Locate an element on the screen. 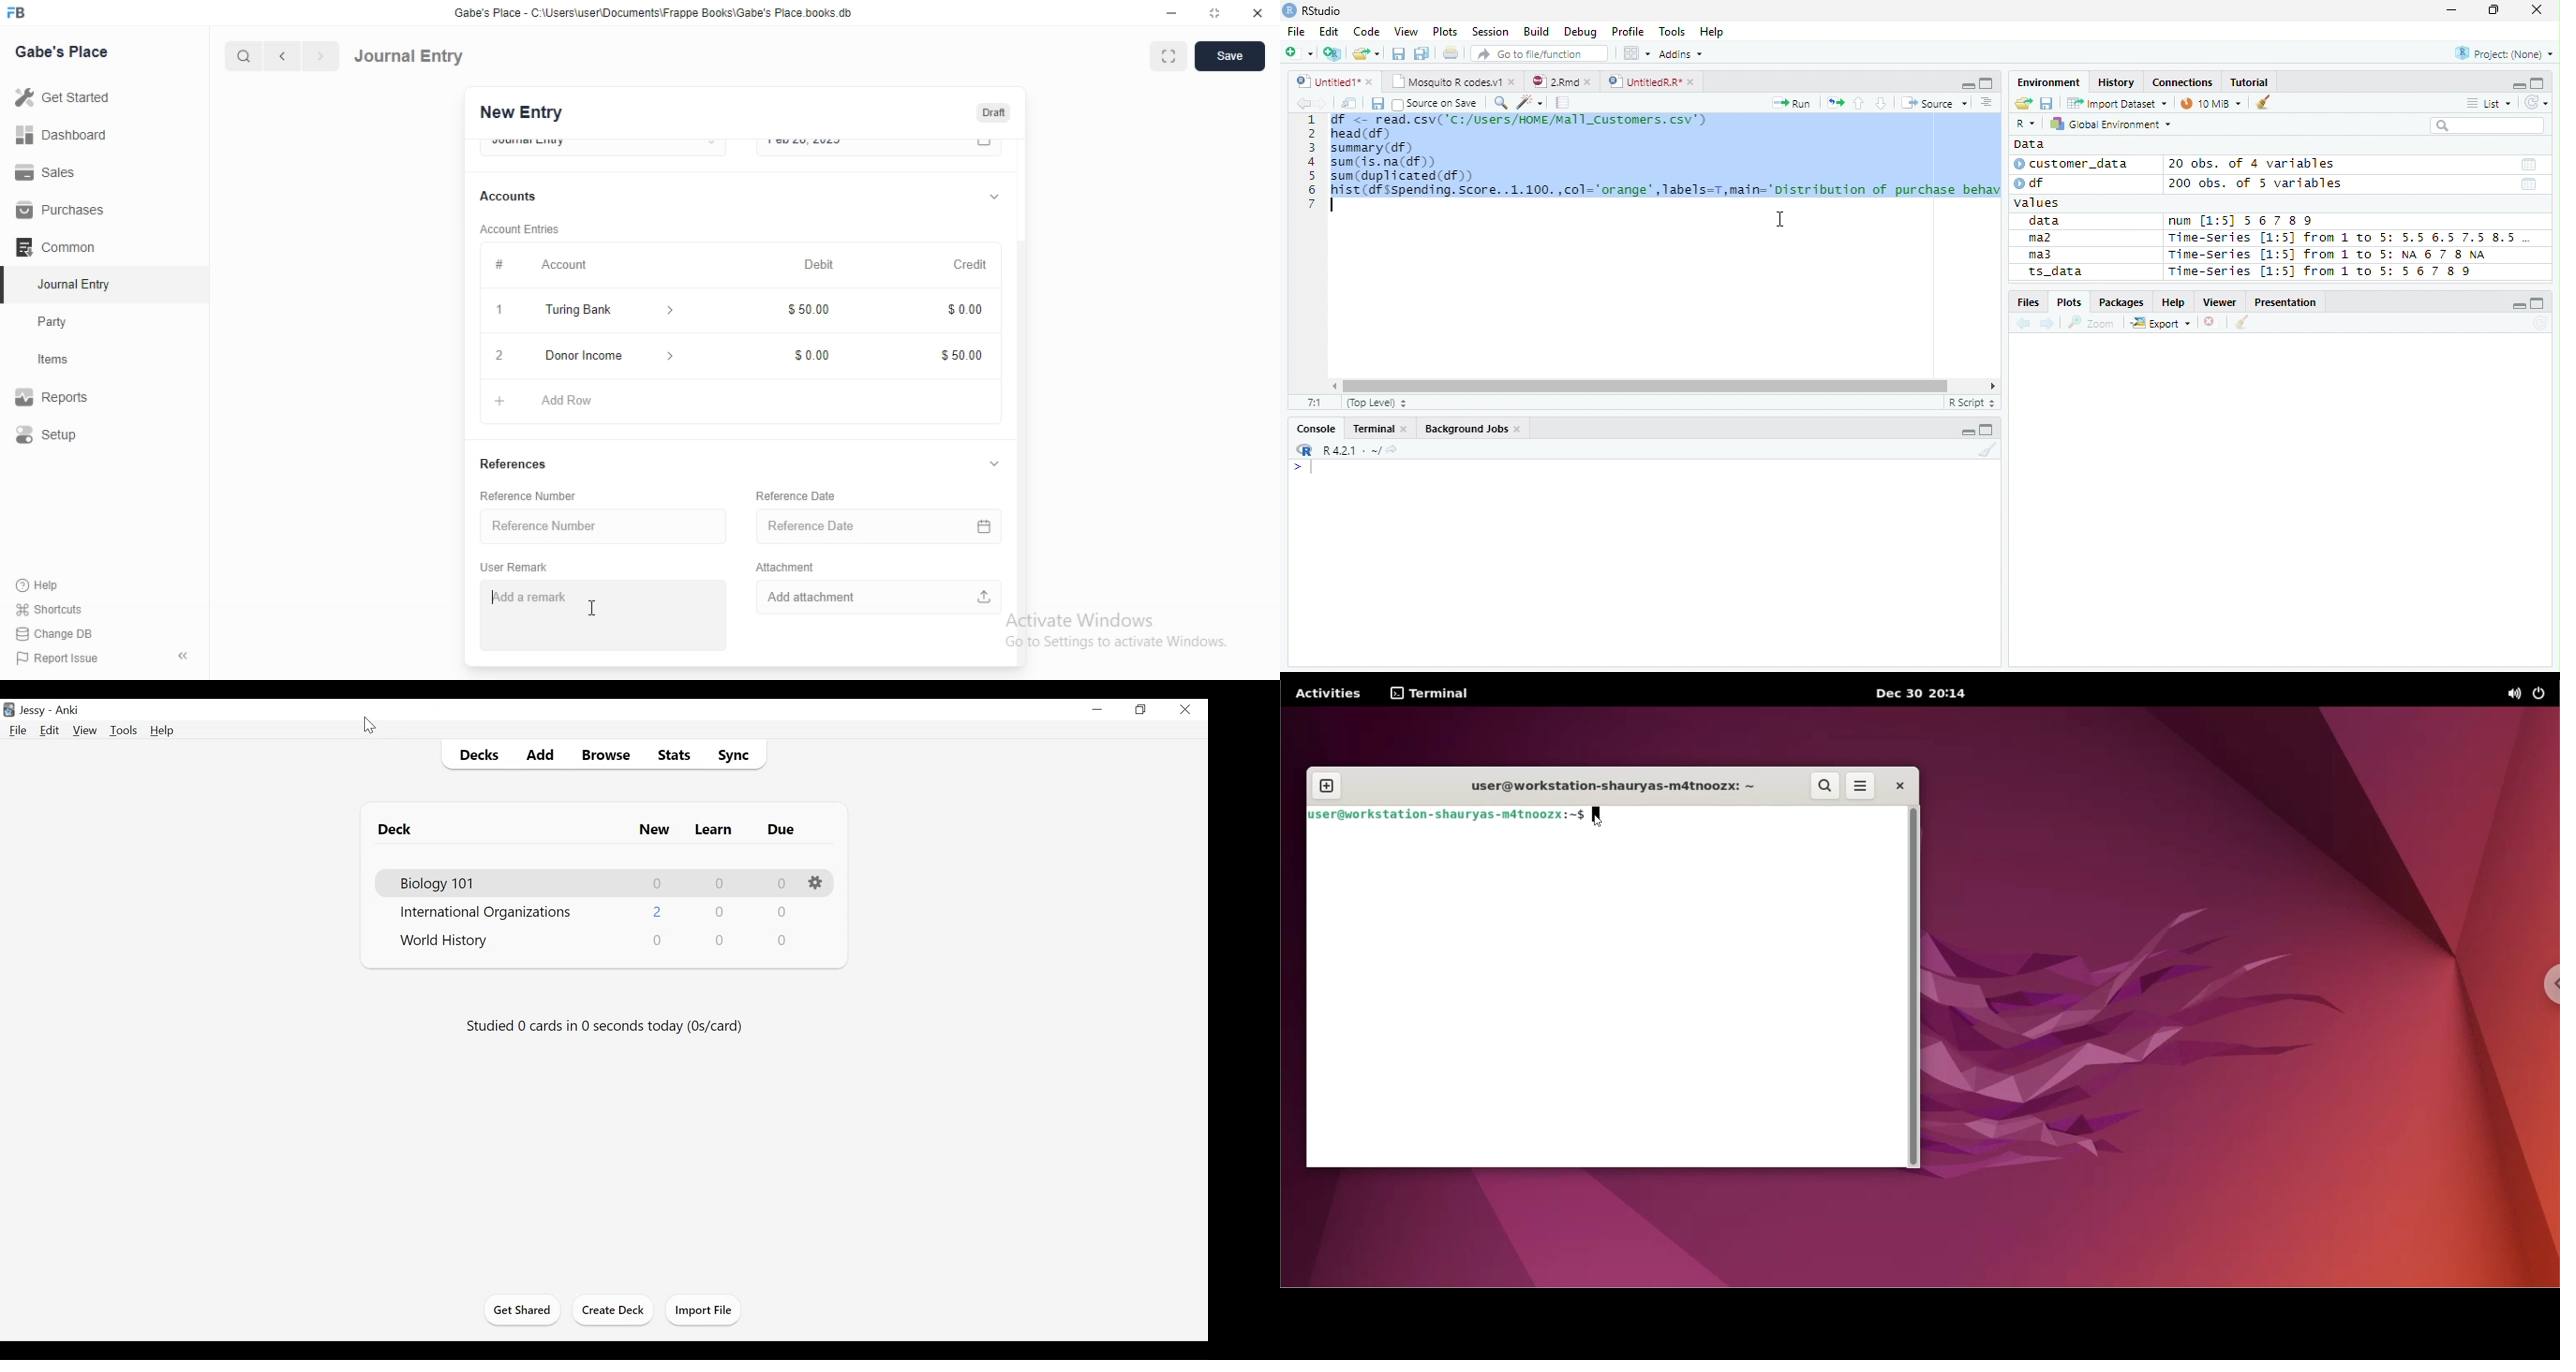 Image resolution: width=2576 pixels, height=1372 pixels. Reports is located at coordinates (65, 399).